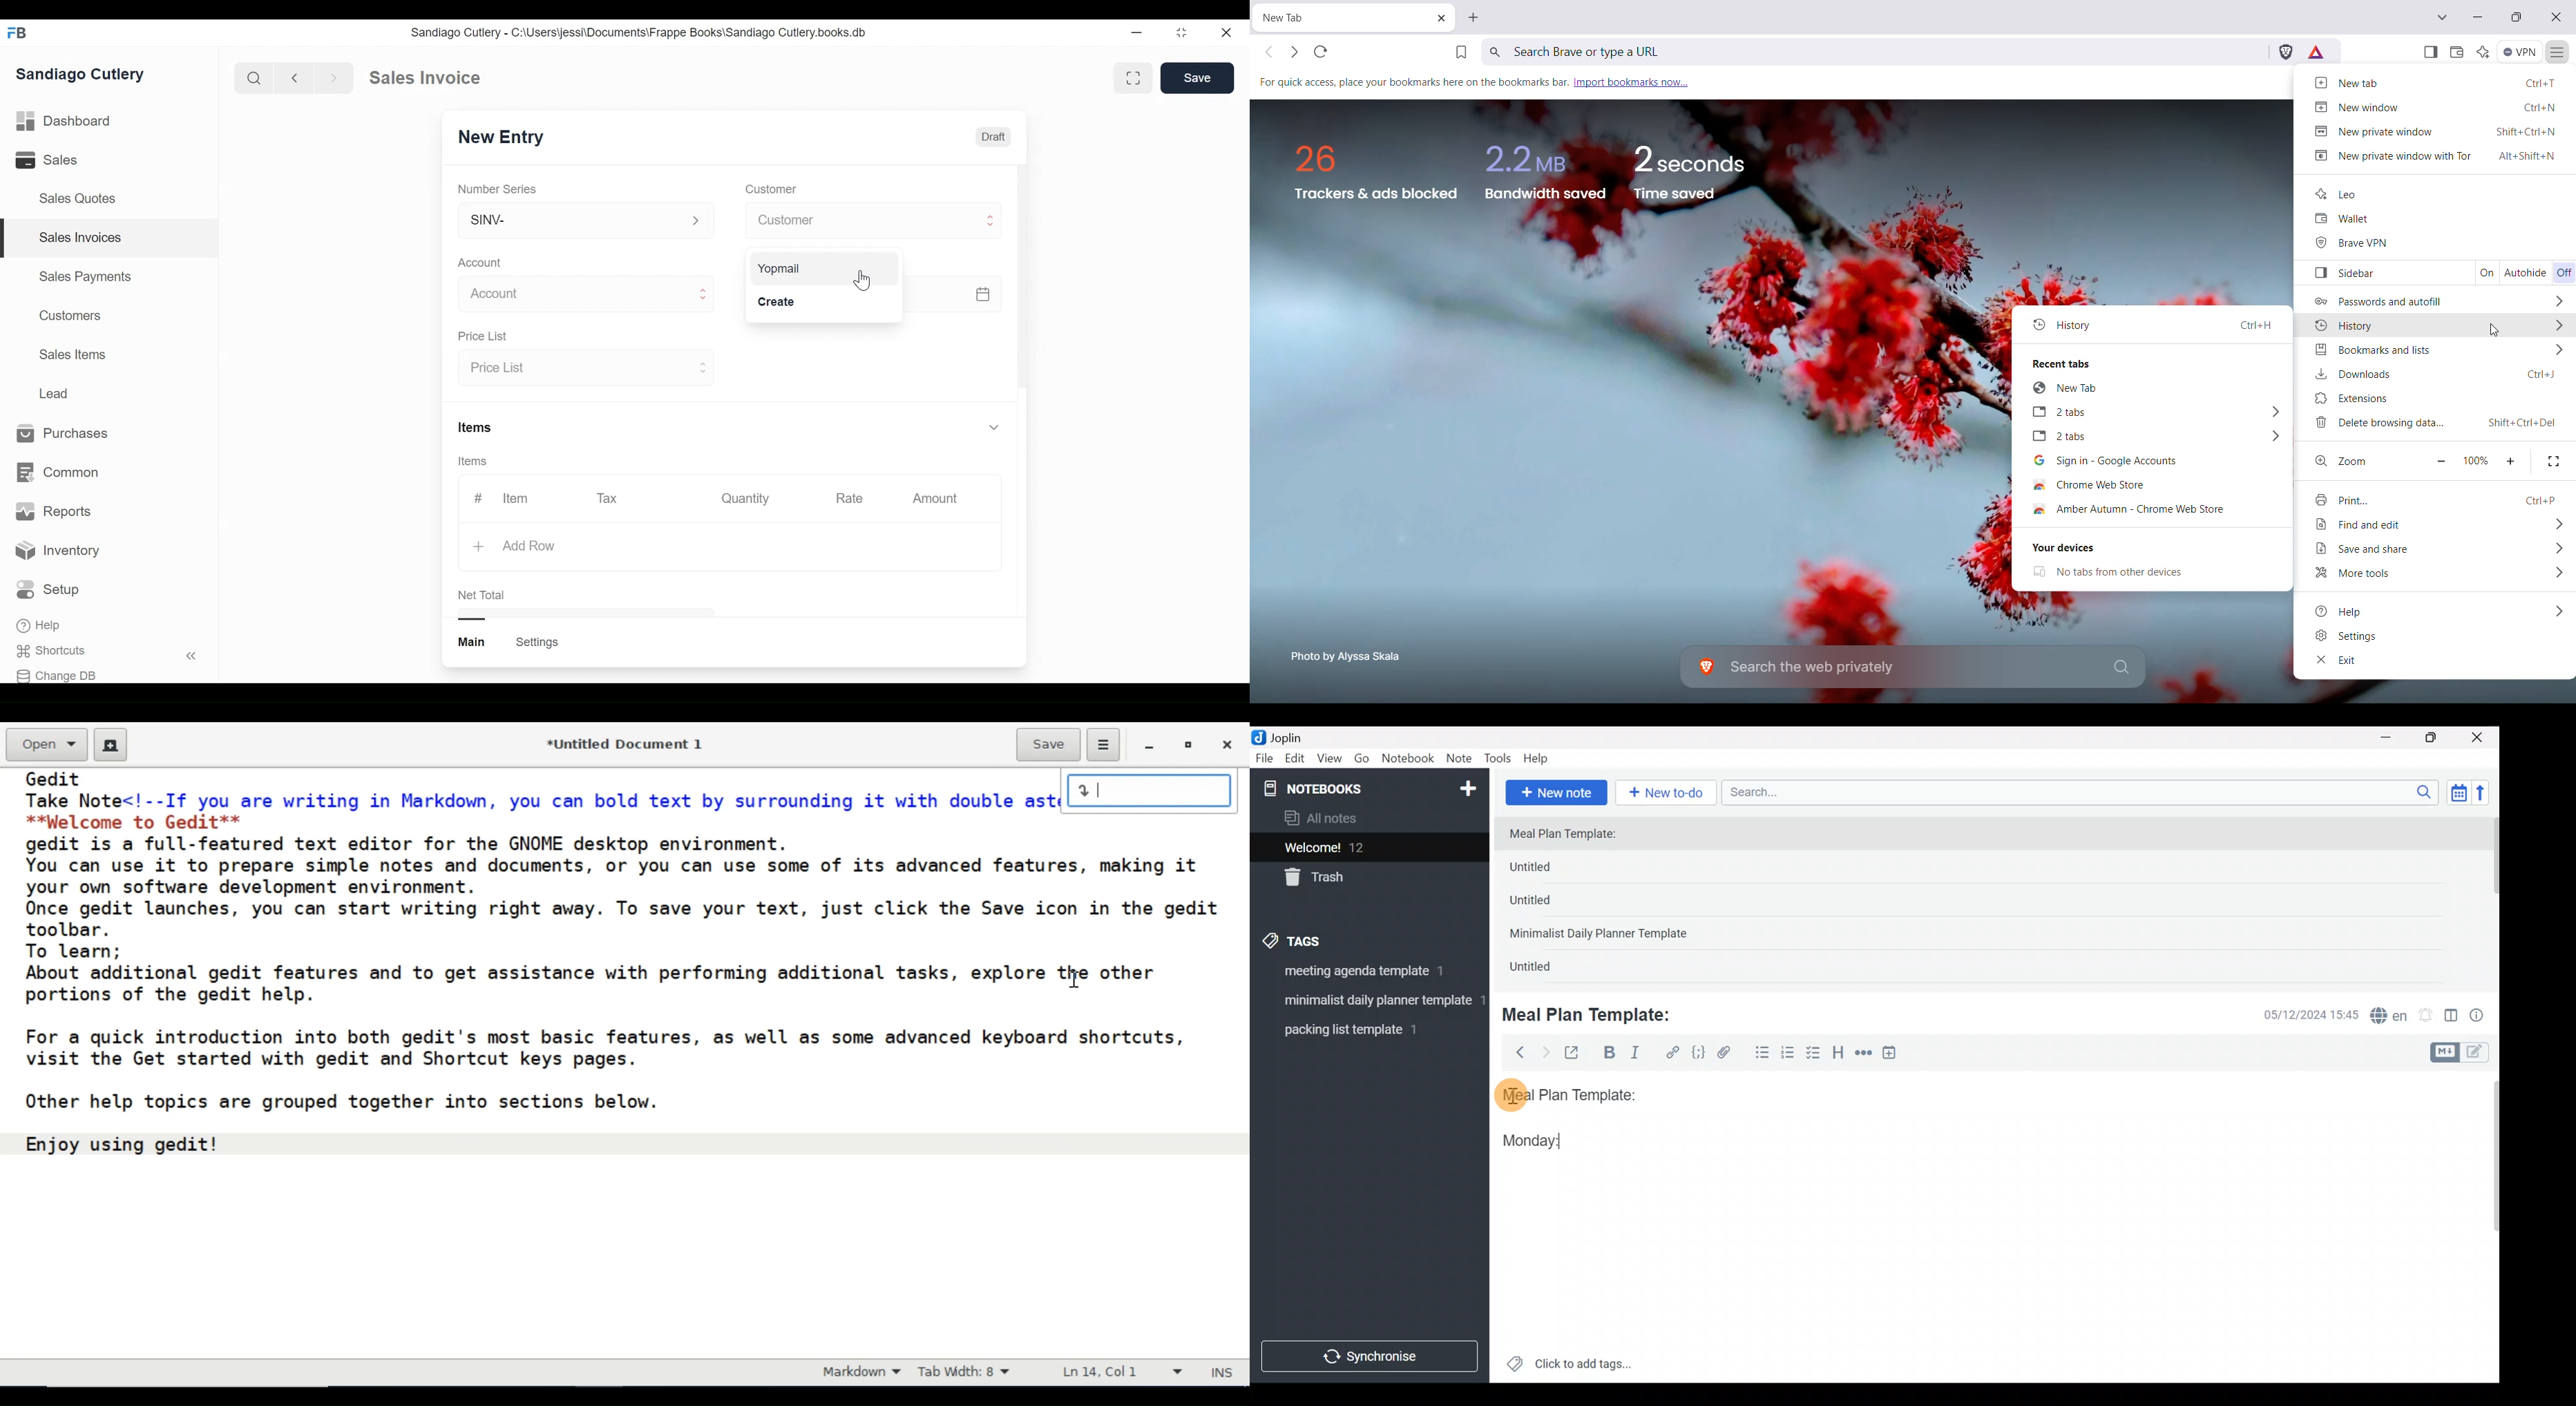 The height and width of the screenshot is (1428, 2576). What do you see at coordinates (2301, 1015) in the screenshot?
I see `Date & time` at bounding box center [2301, 1015].